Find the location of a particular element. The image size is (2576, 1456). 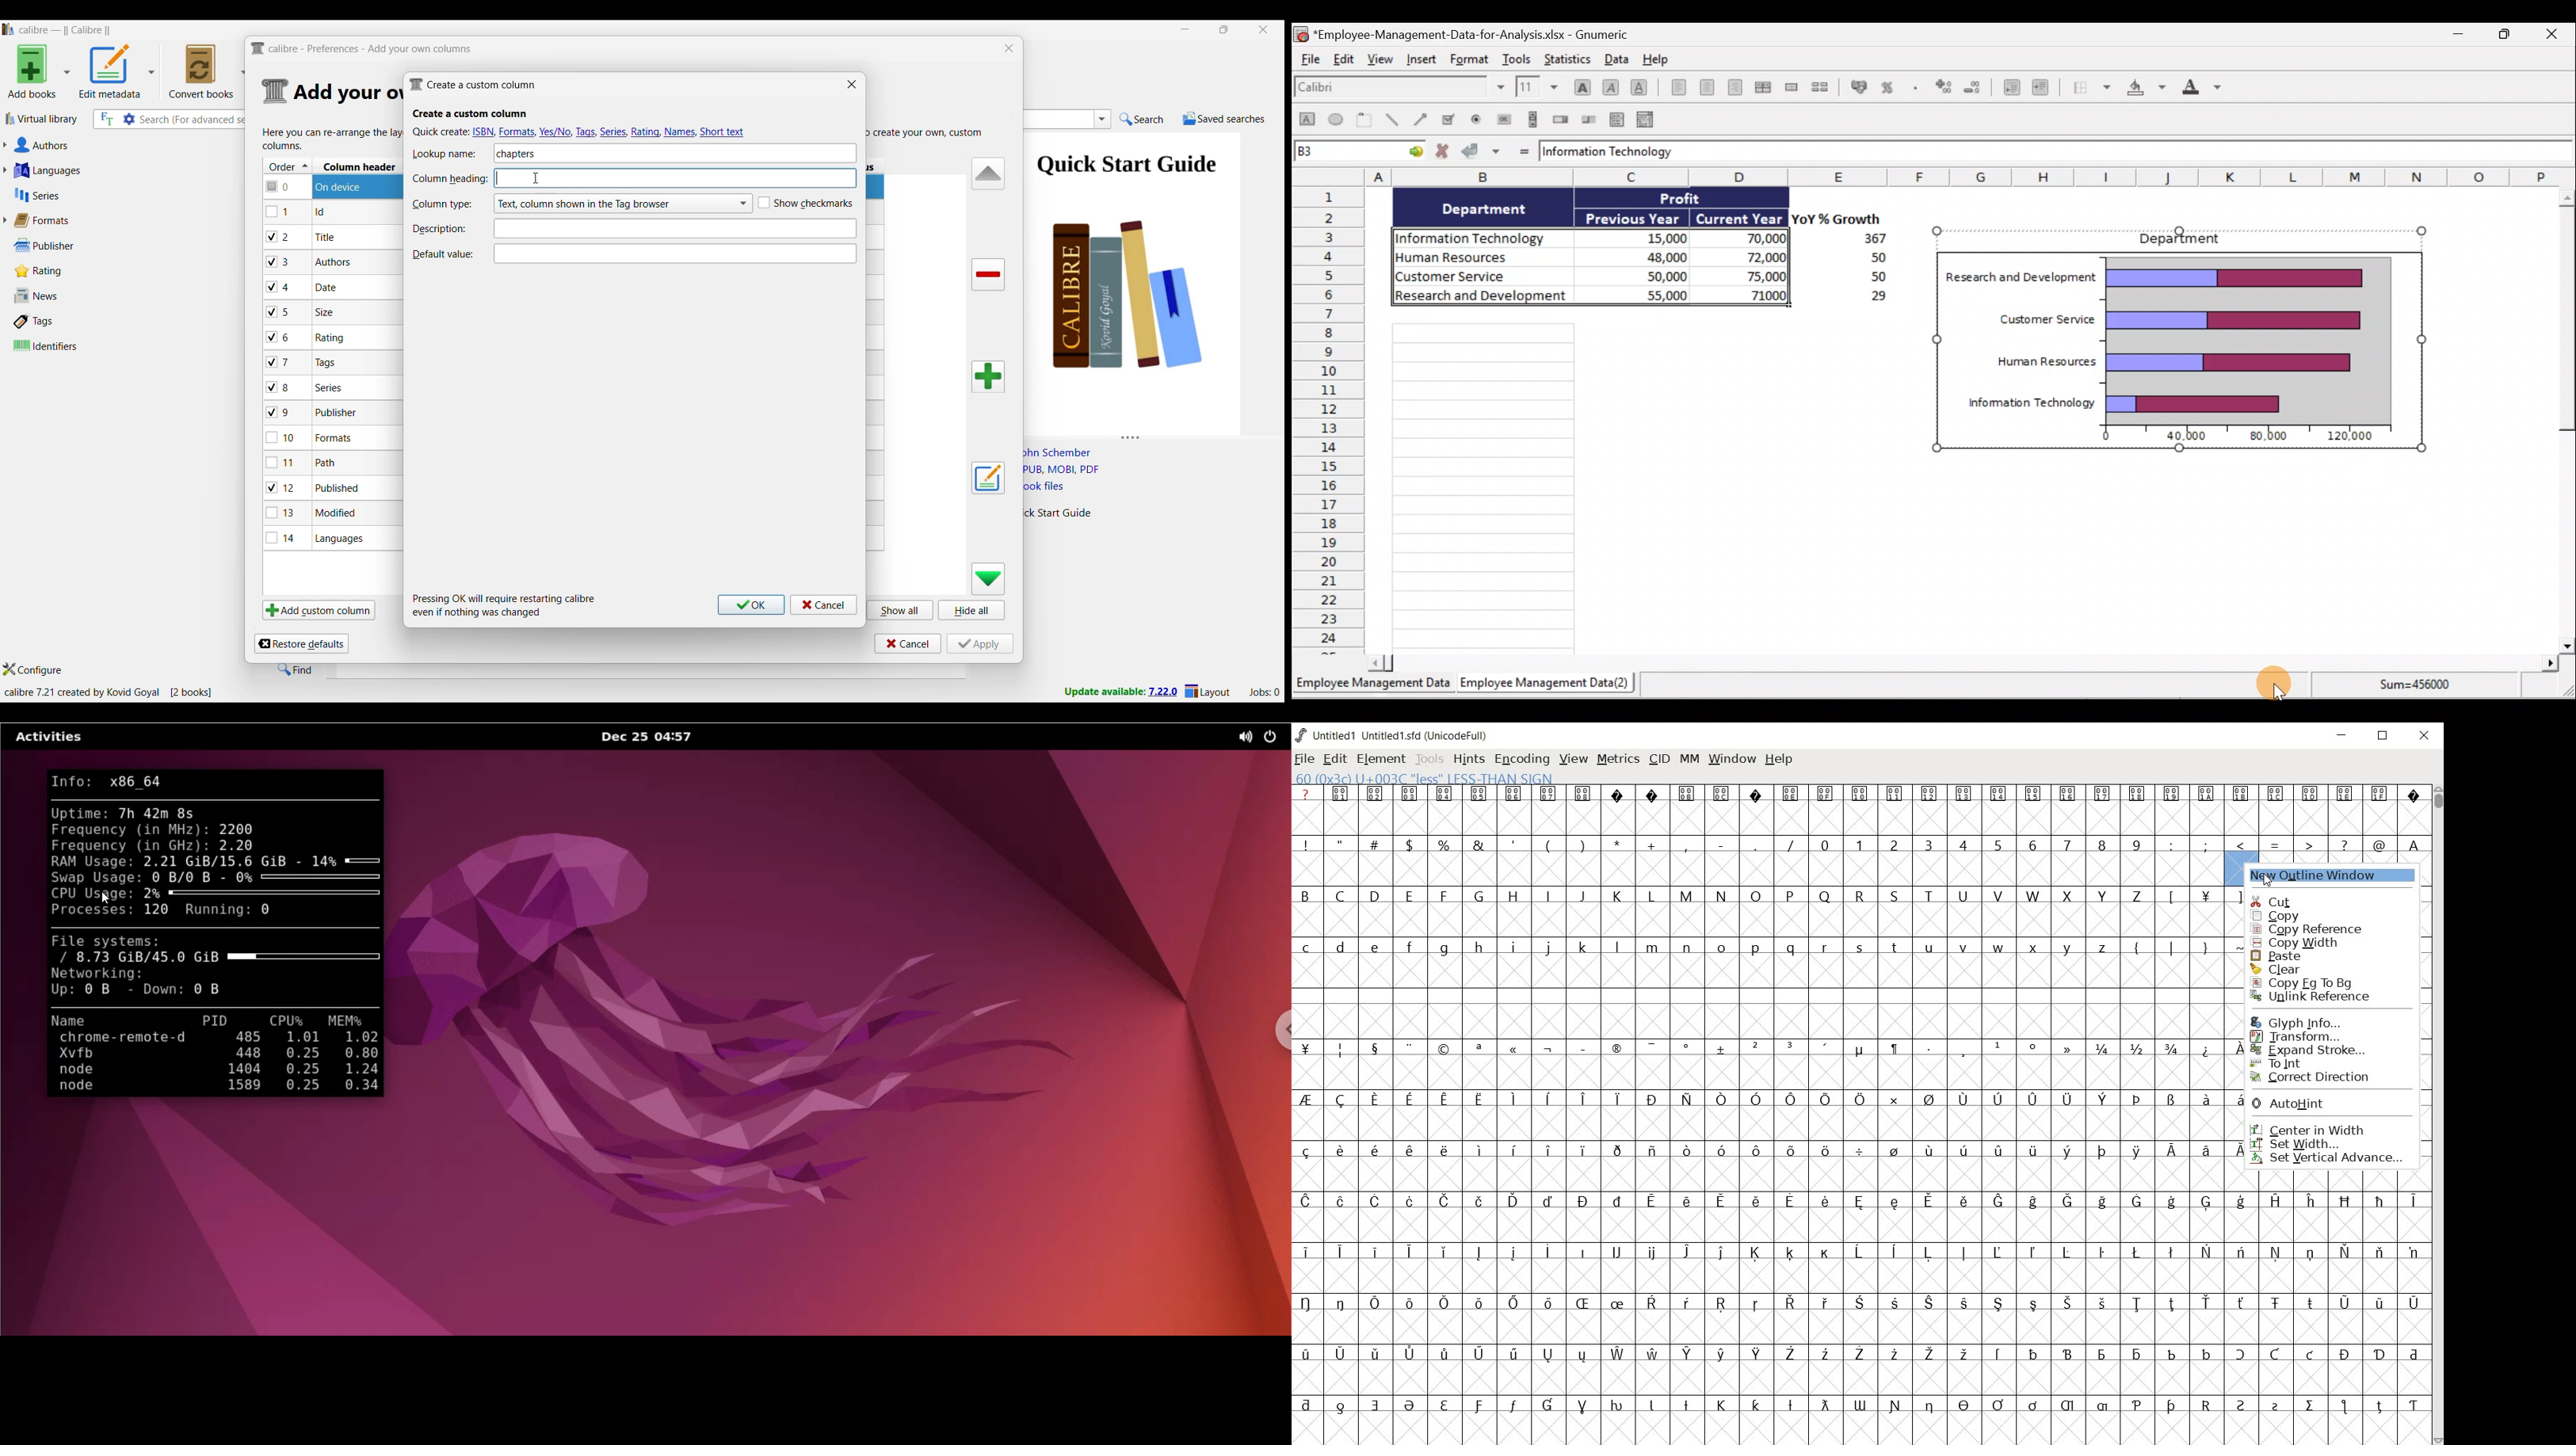

empty cells is located at coordinates (1767, 1073).